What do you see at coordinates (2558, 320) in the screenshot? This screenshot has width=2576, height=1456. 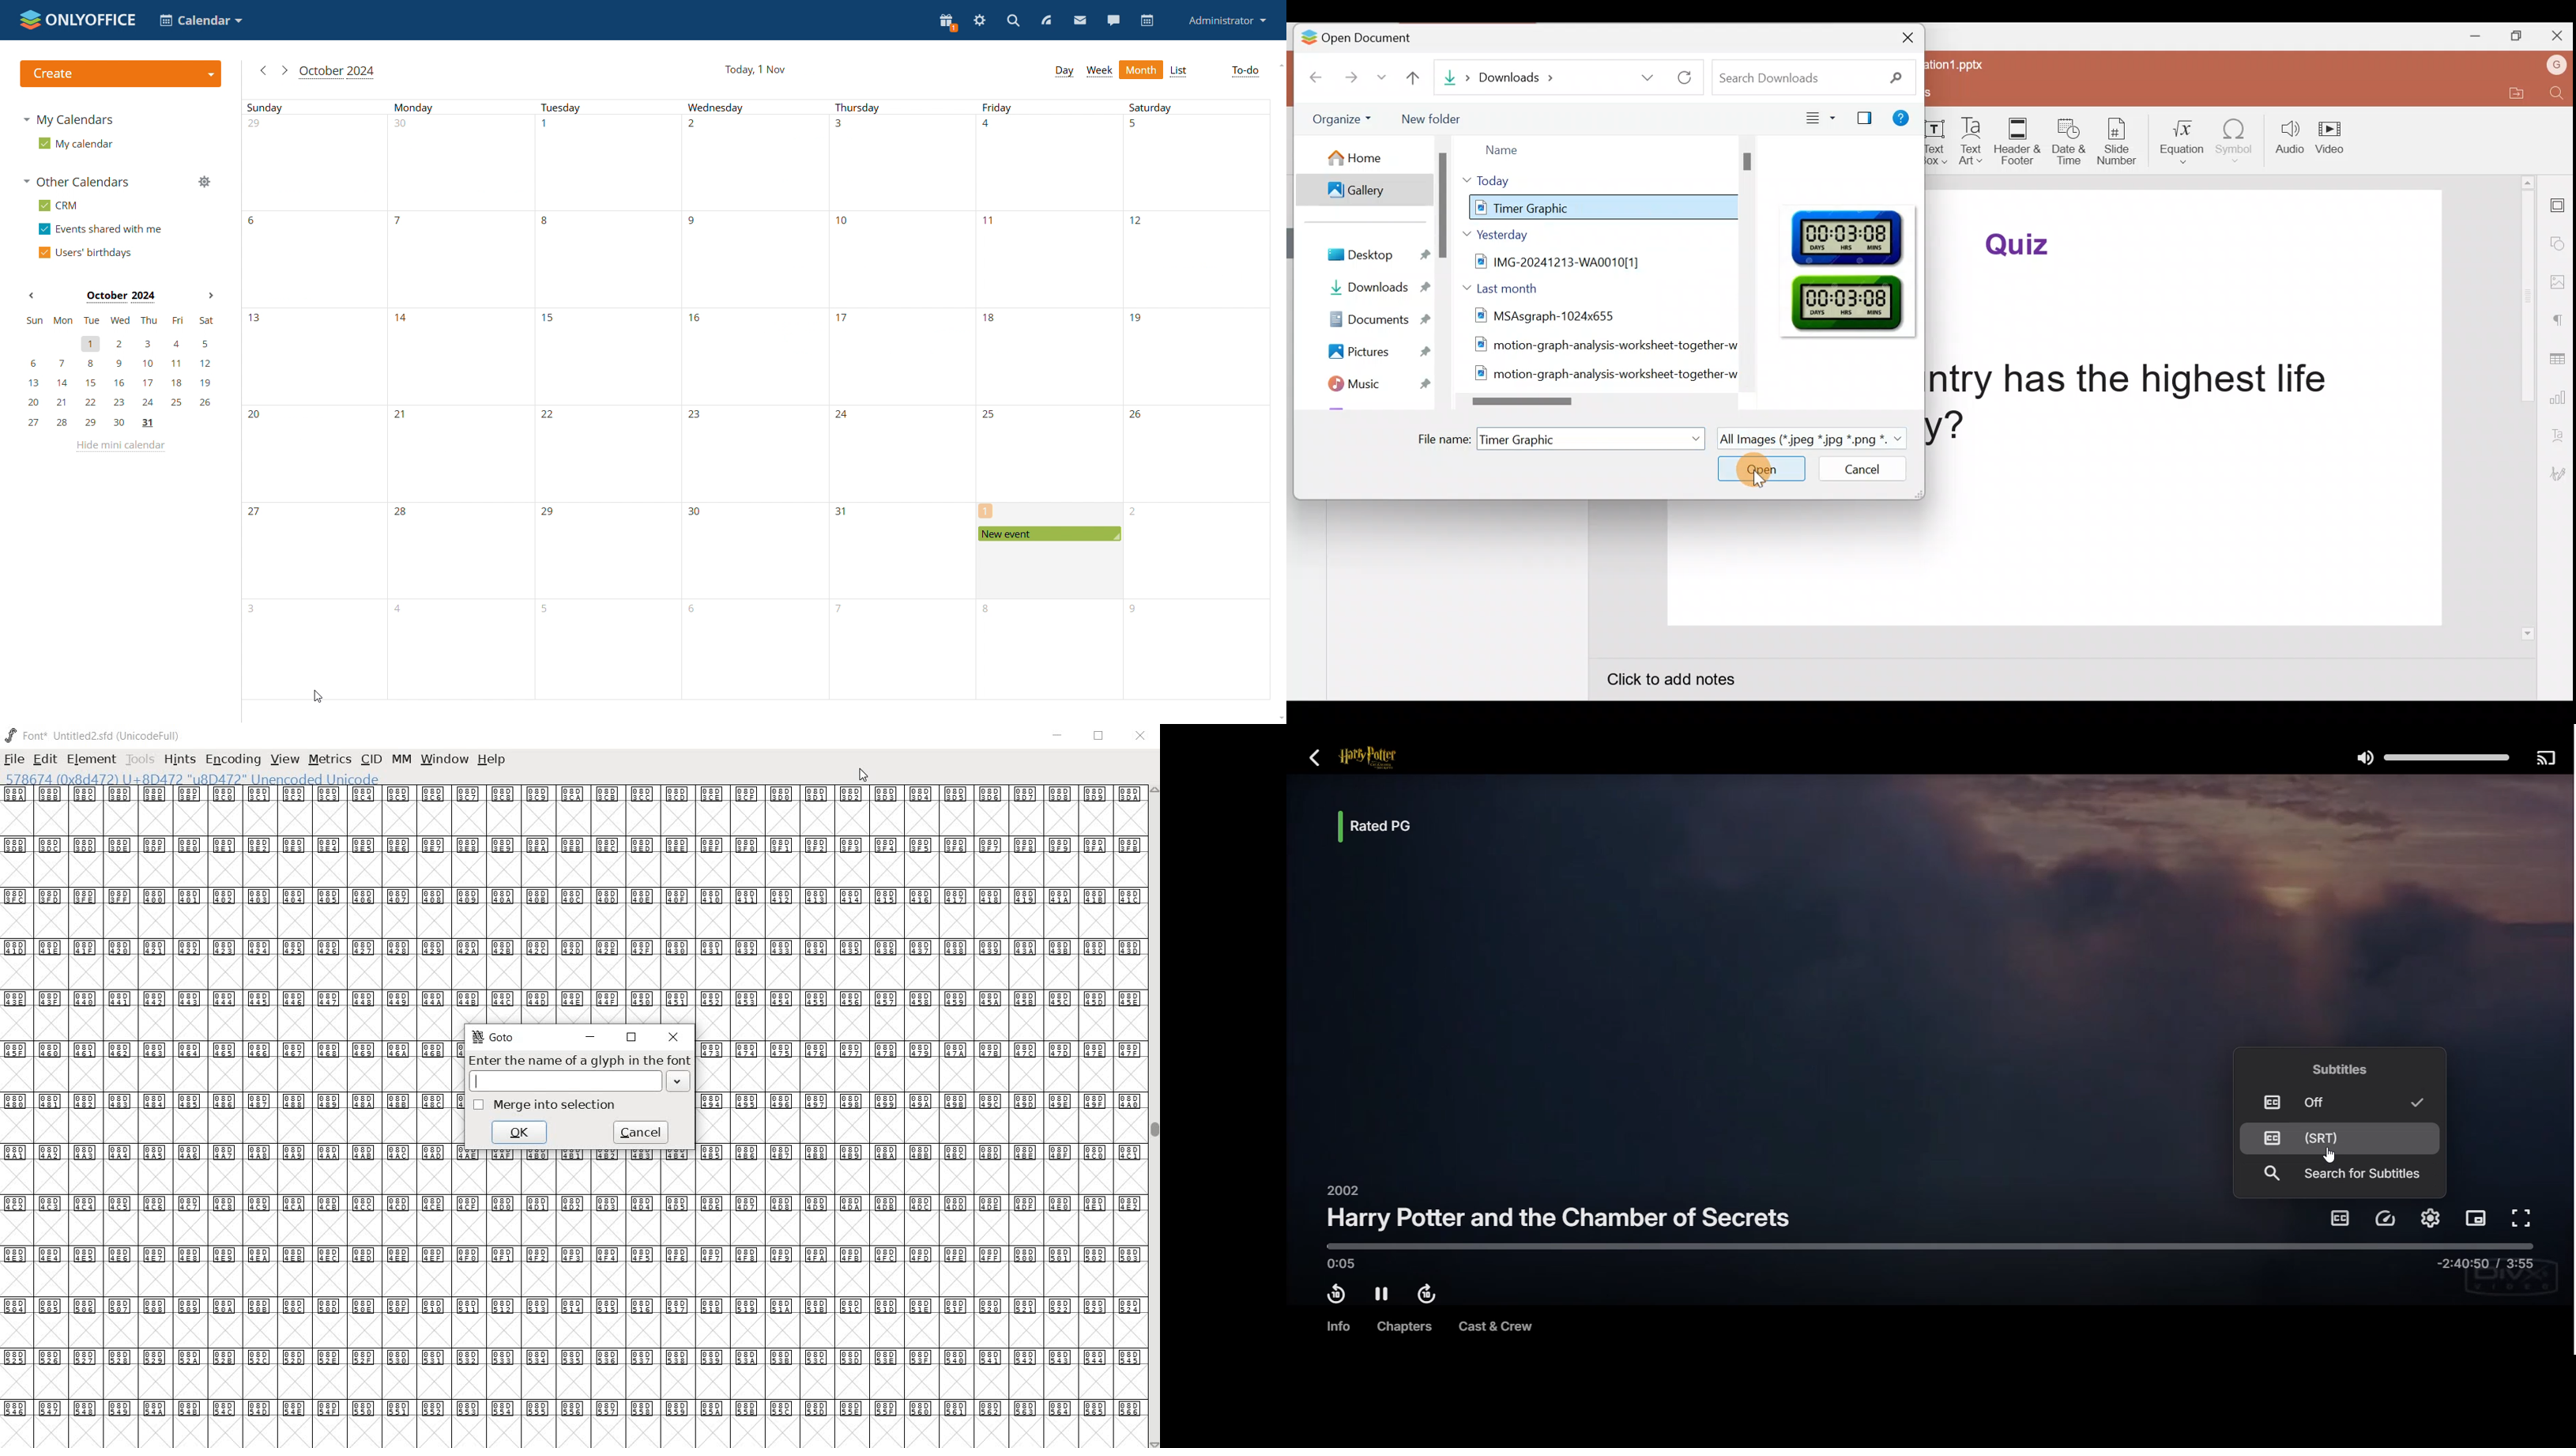 I see `Paragraph settings` at bounding box center [2558, 320].